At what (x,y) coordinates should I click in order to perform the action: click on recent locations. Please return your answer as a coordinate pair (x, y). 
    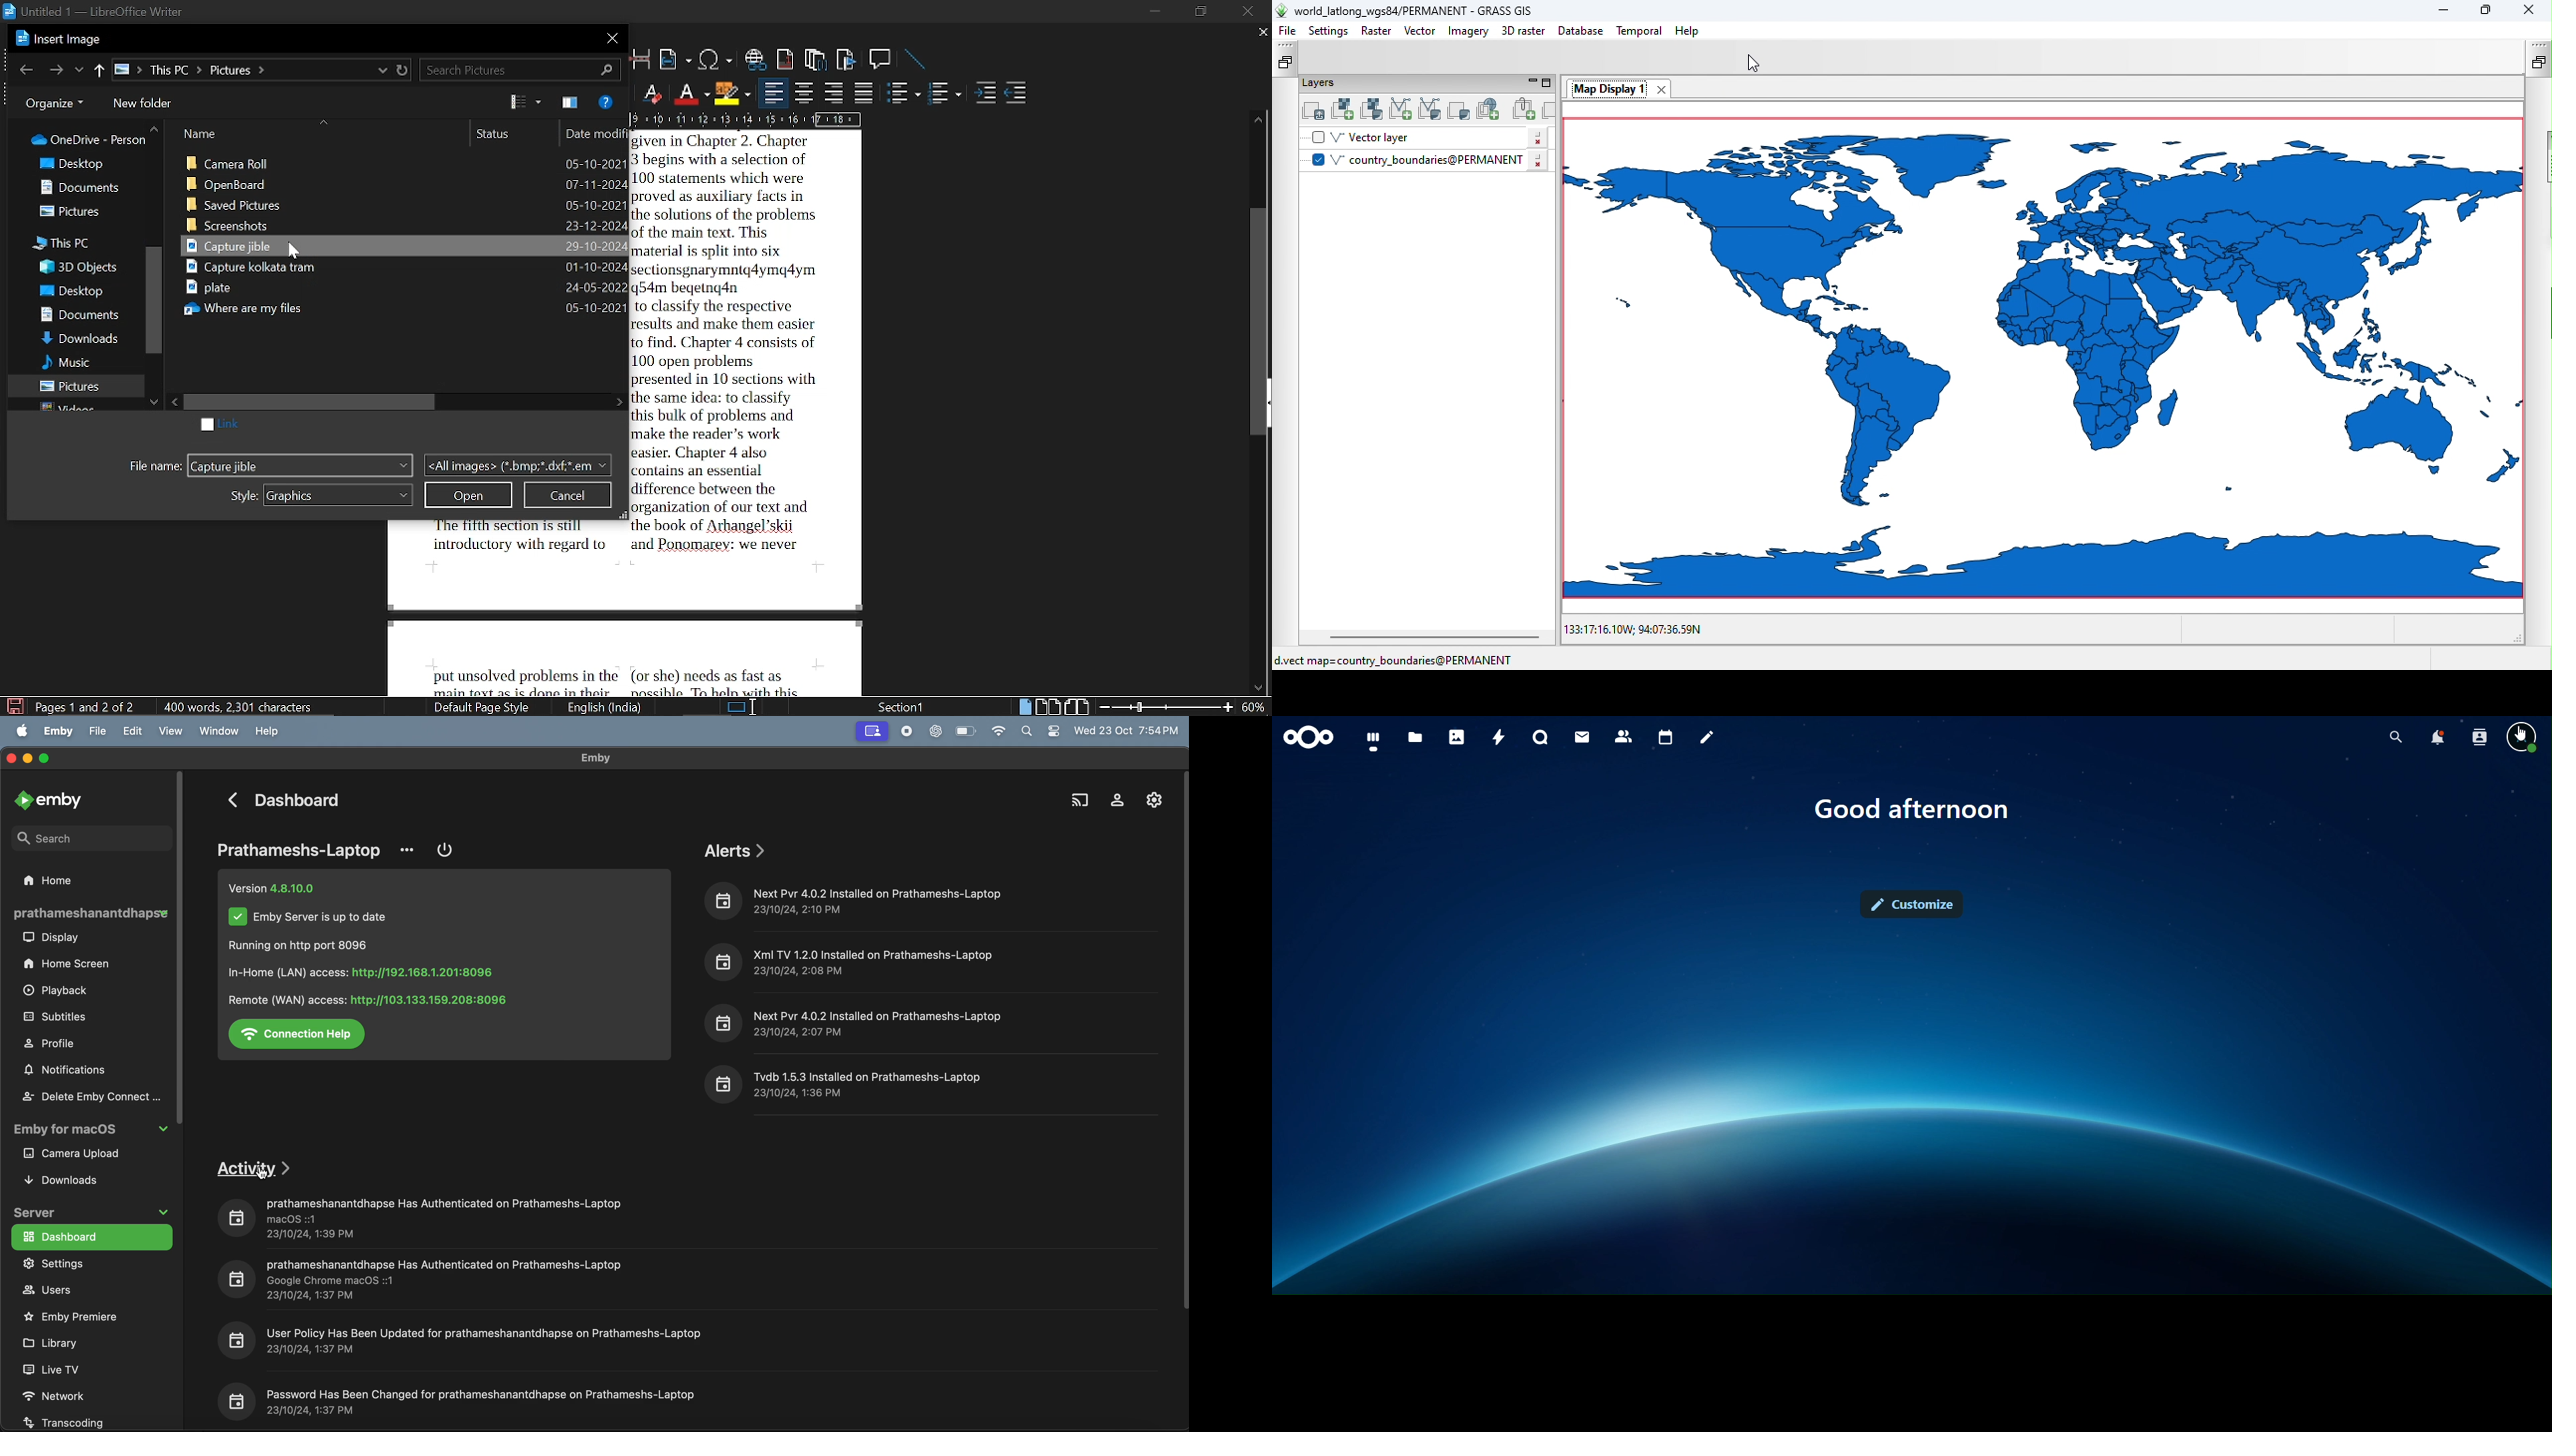
    Looking at the image, I should click on (381, 70).